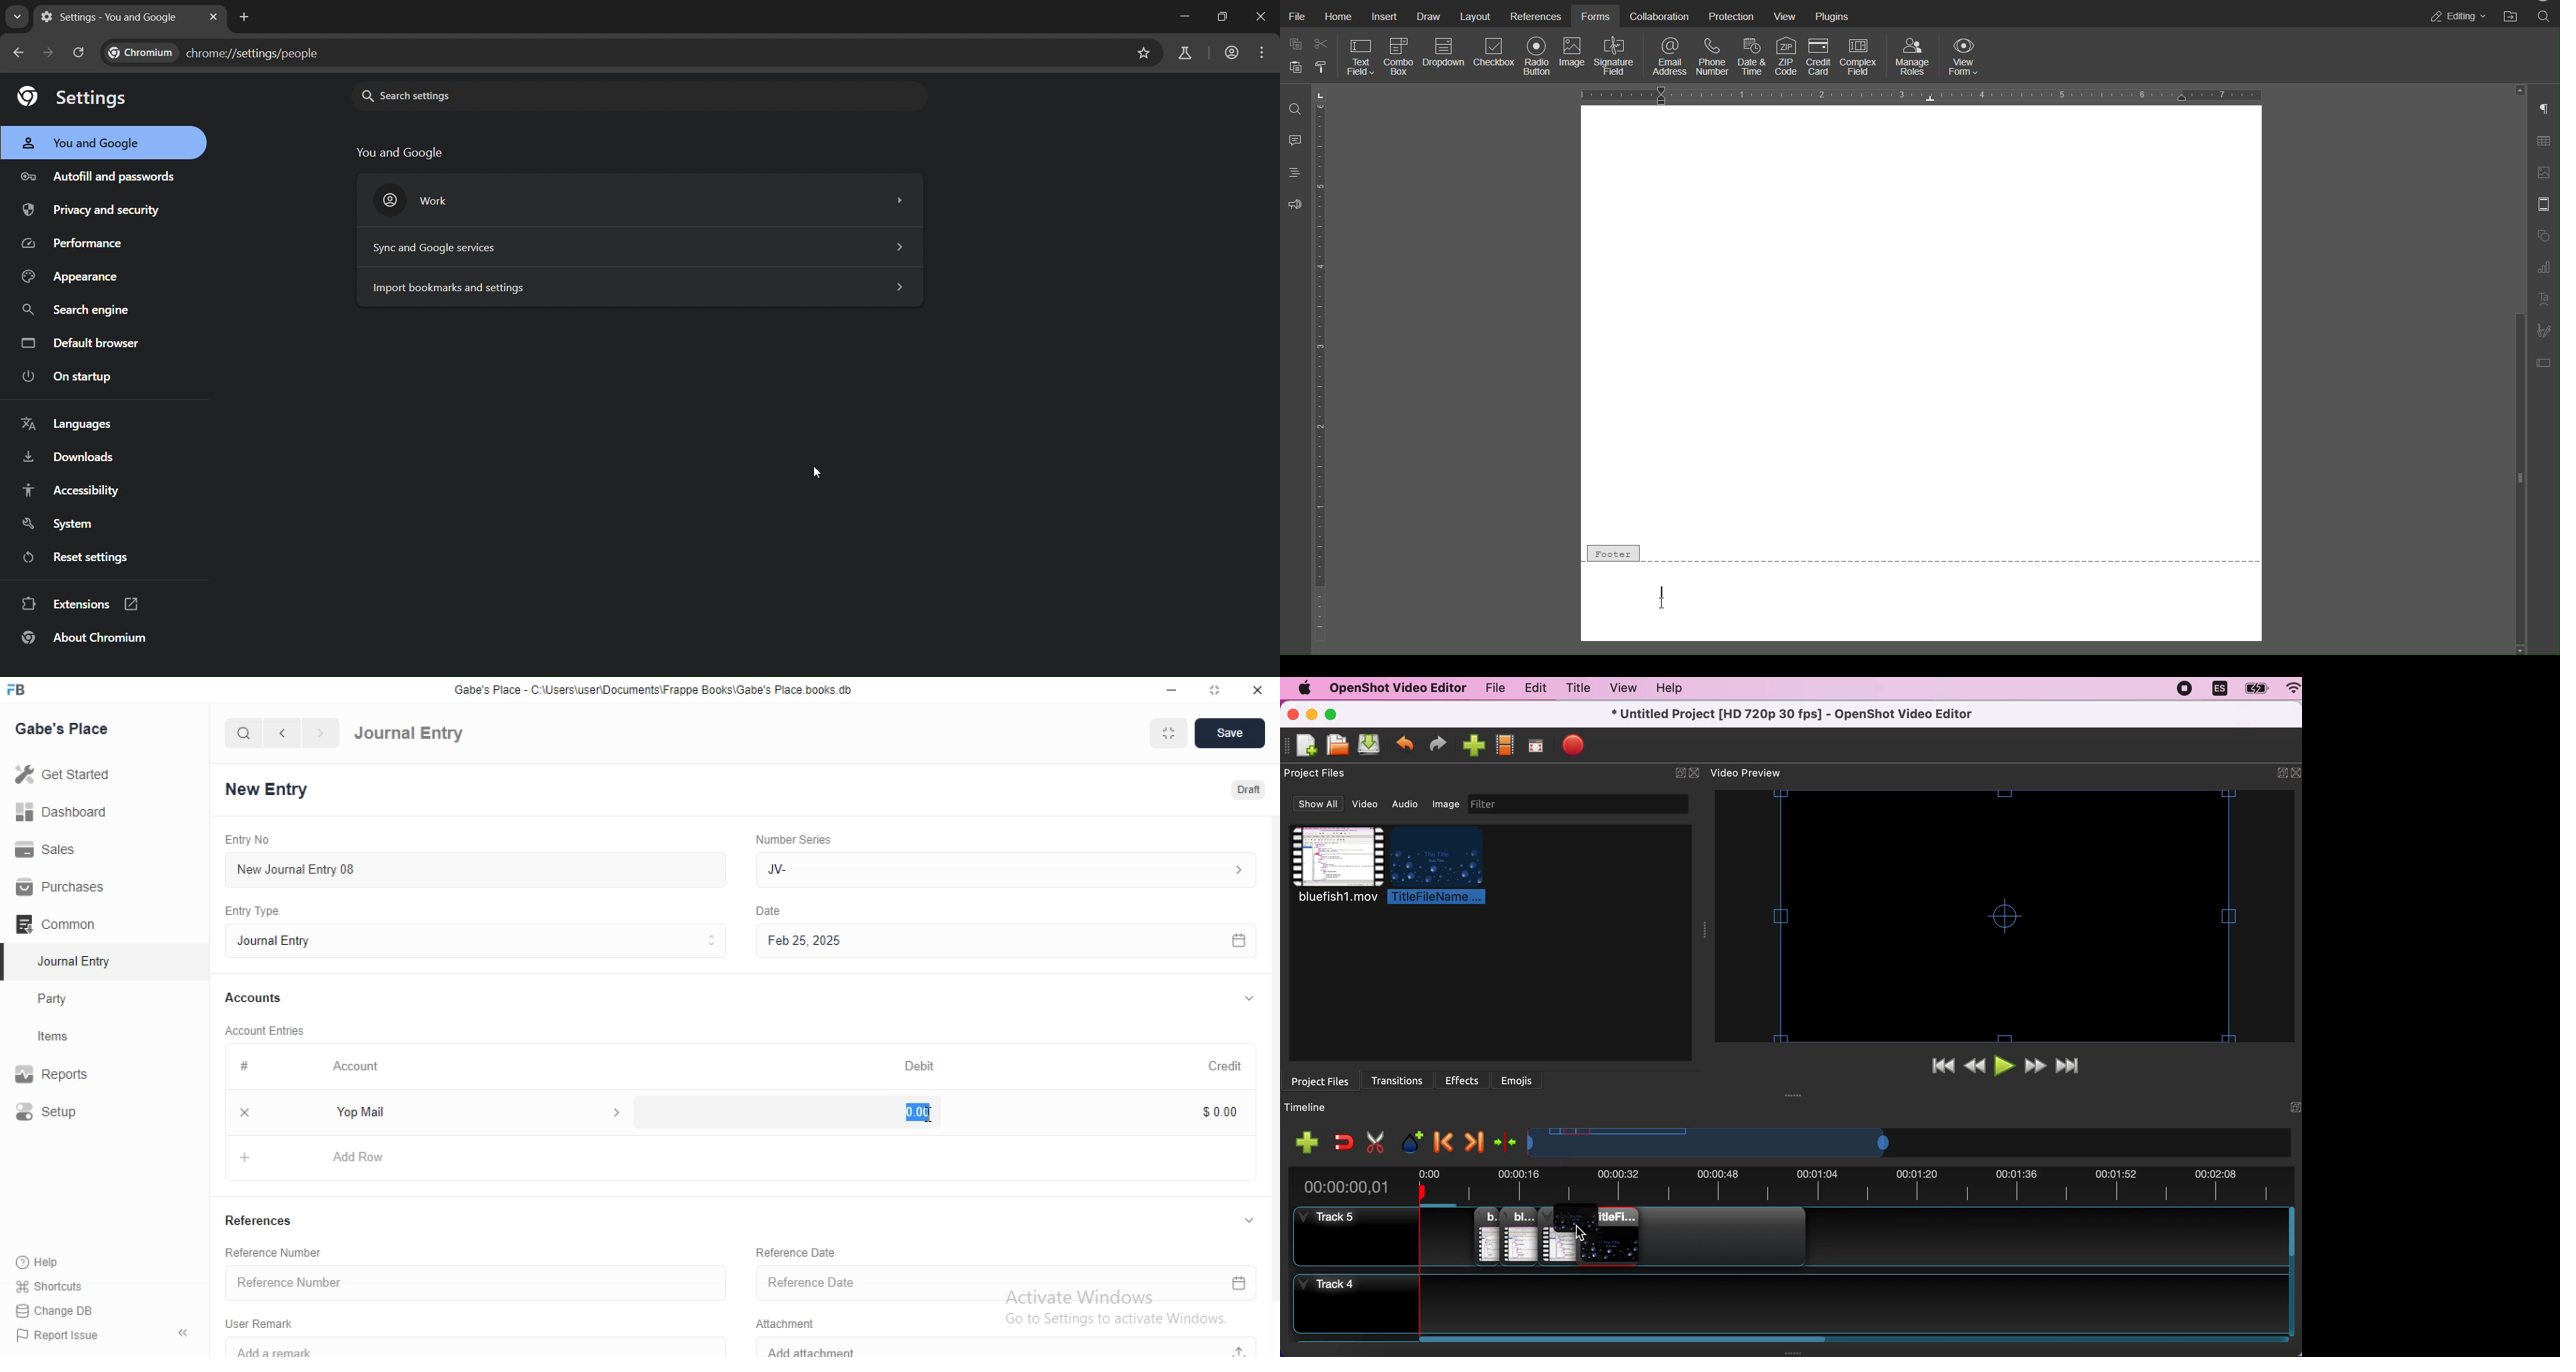 This screenshot has height=1372, width=2576. Describe the element at coordinates (267, 1031) in the screenshot. I see `Account Entries` at that location.